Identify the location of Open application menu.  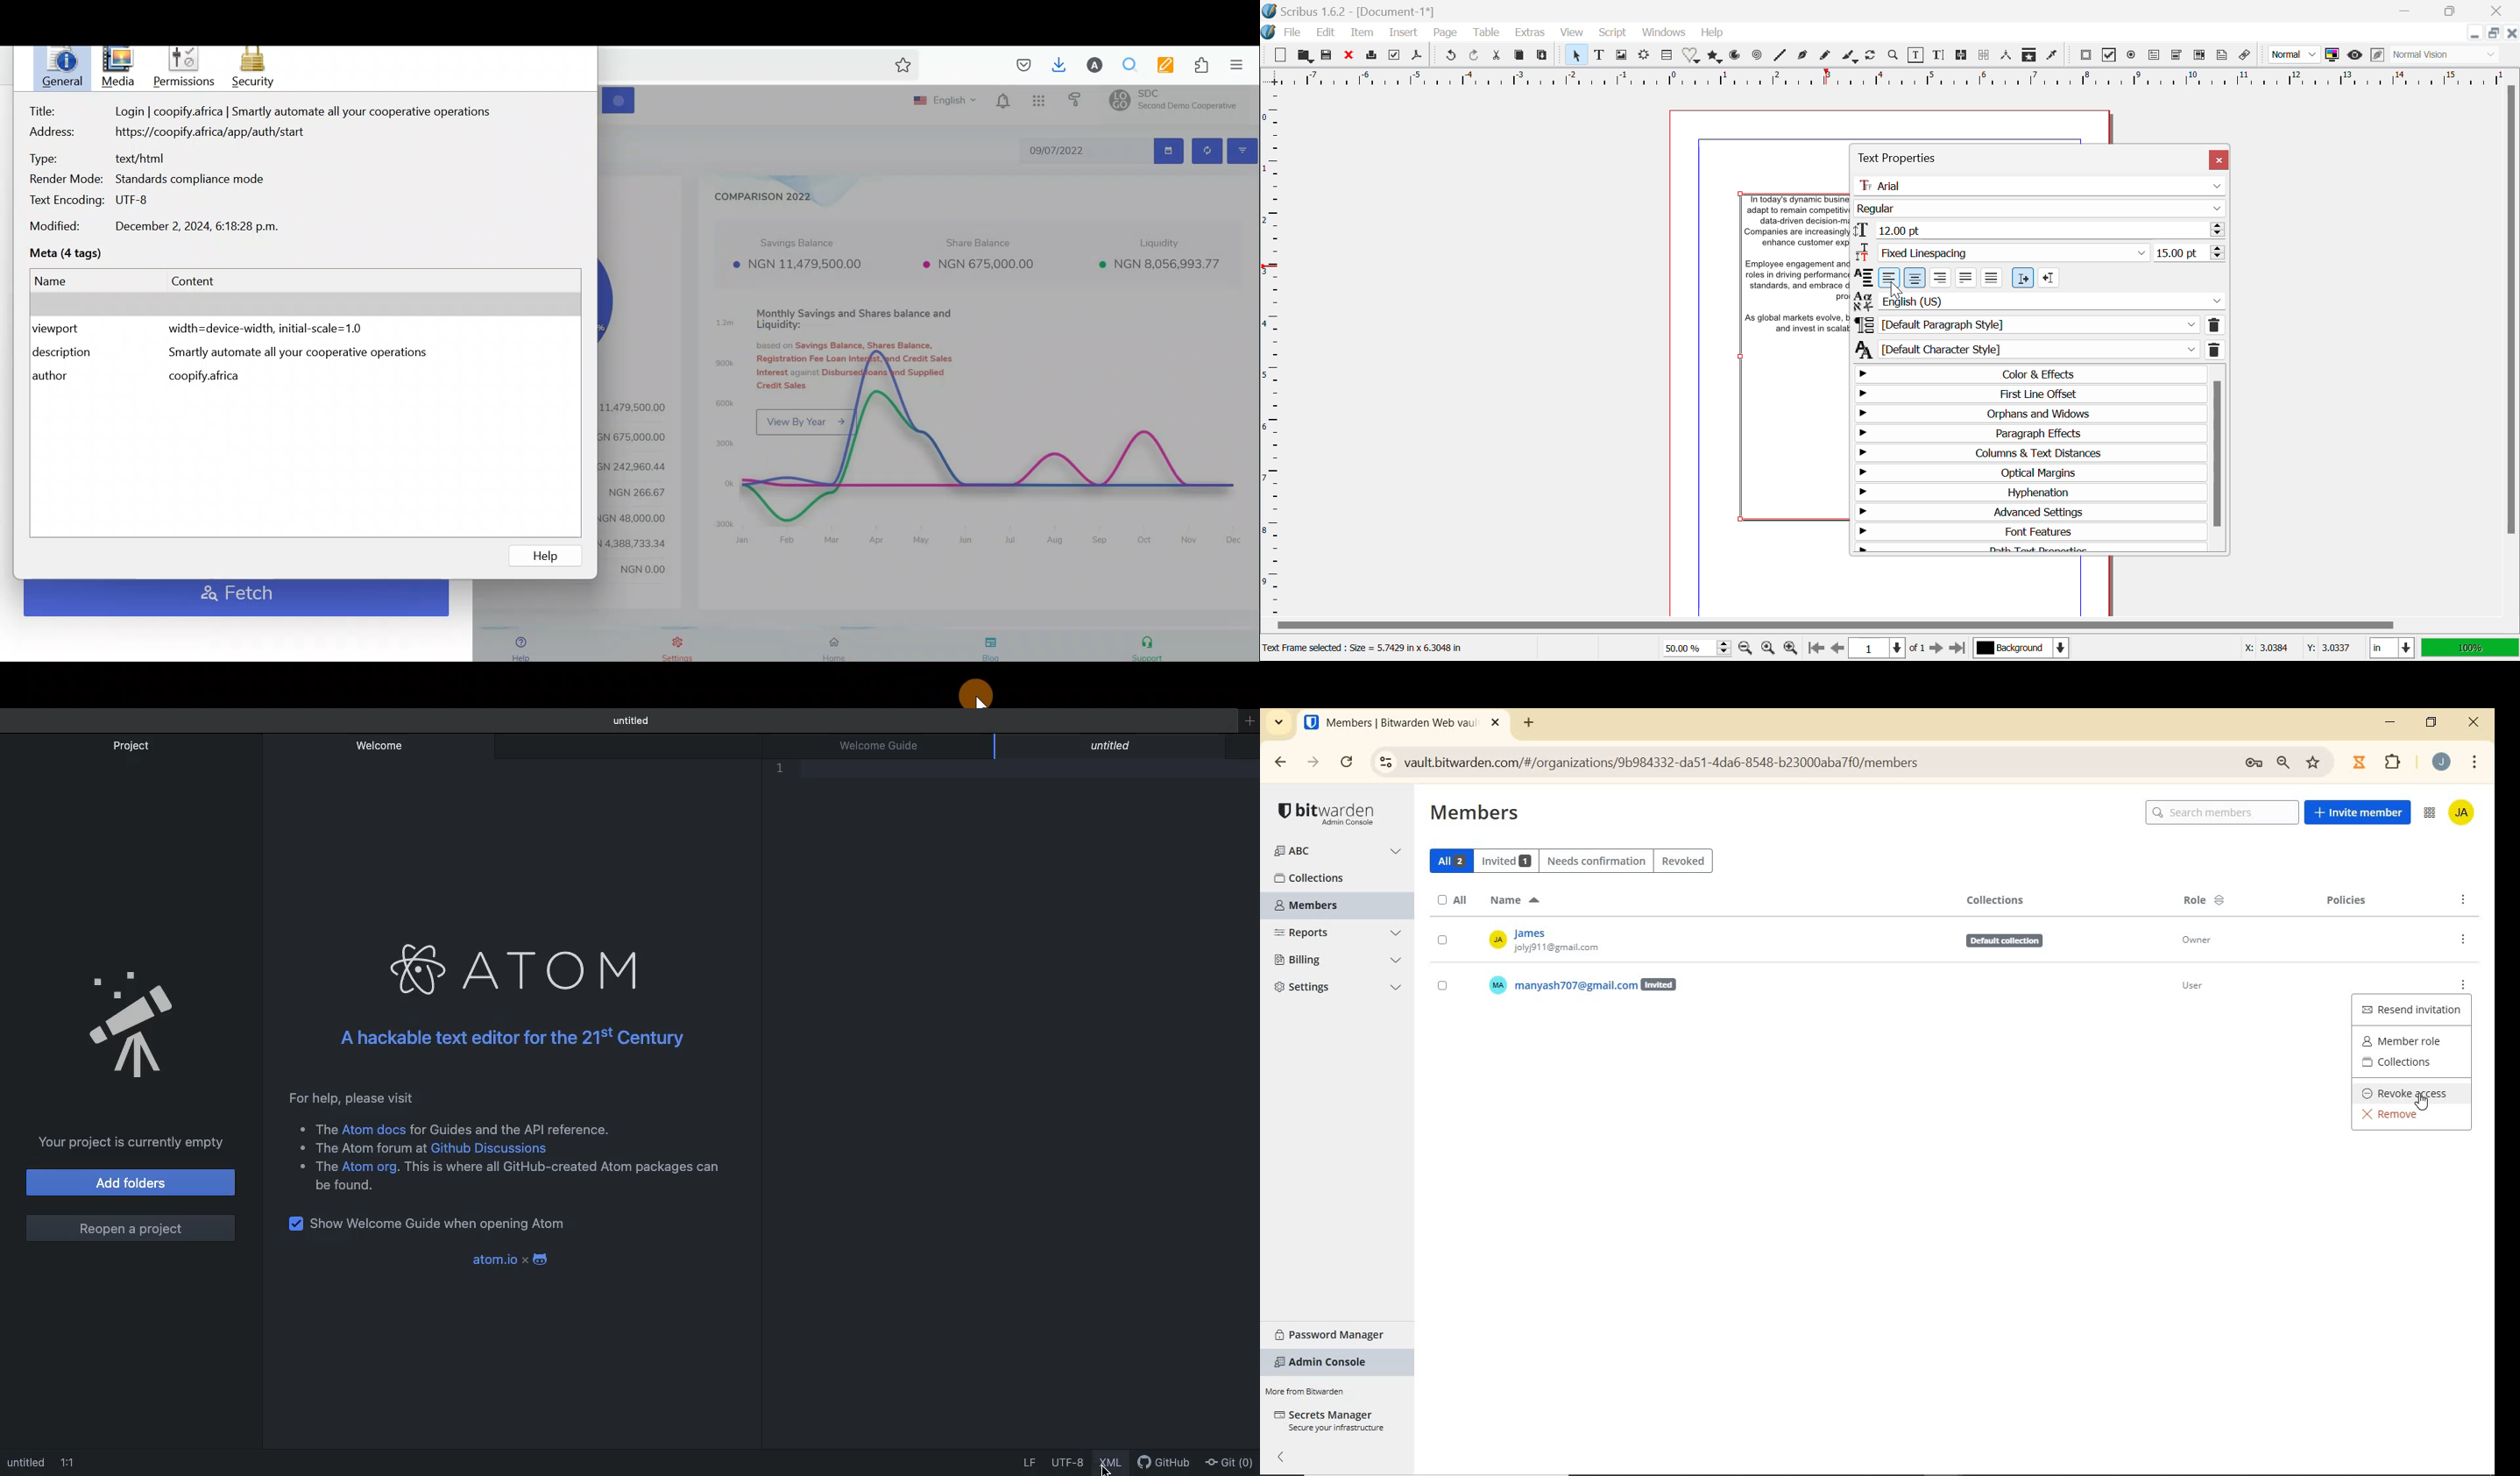
(1240, 66).